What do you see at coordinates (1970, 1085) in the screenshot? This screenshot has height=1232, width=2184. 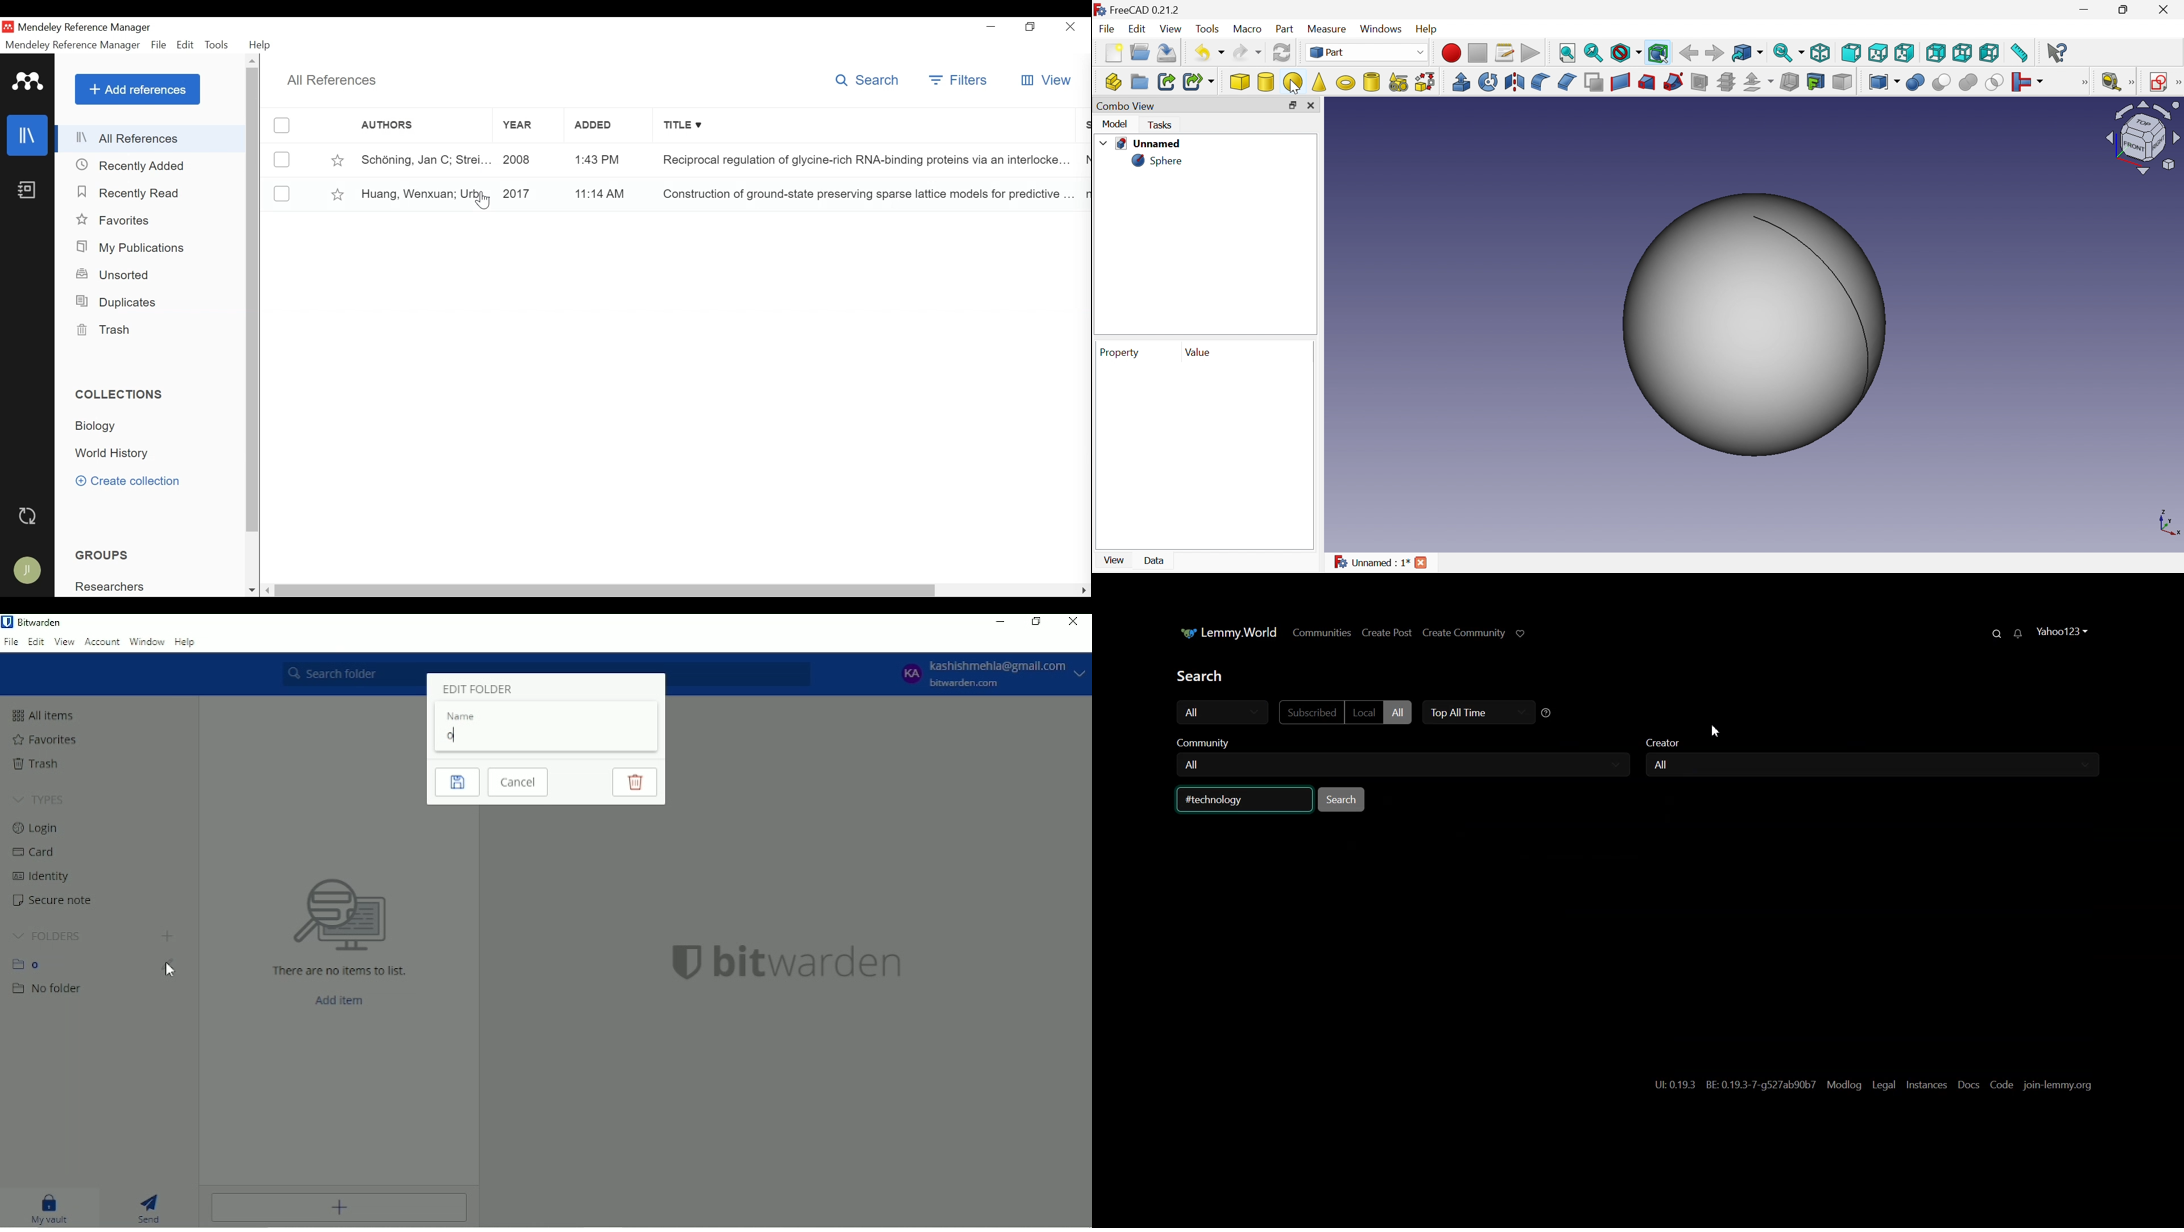 I see `Docs` at bounding box center [1970, 1085].